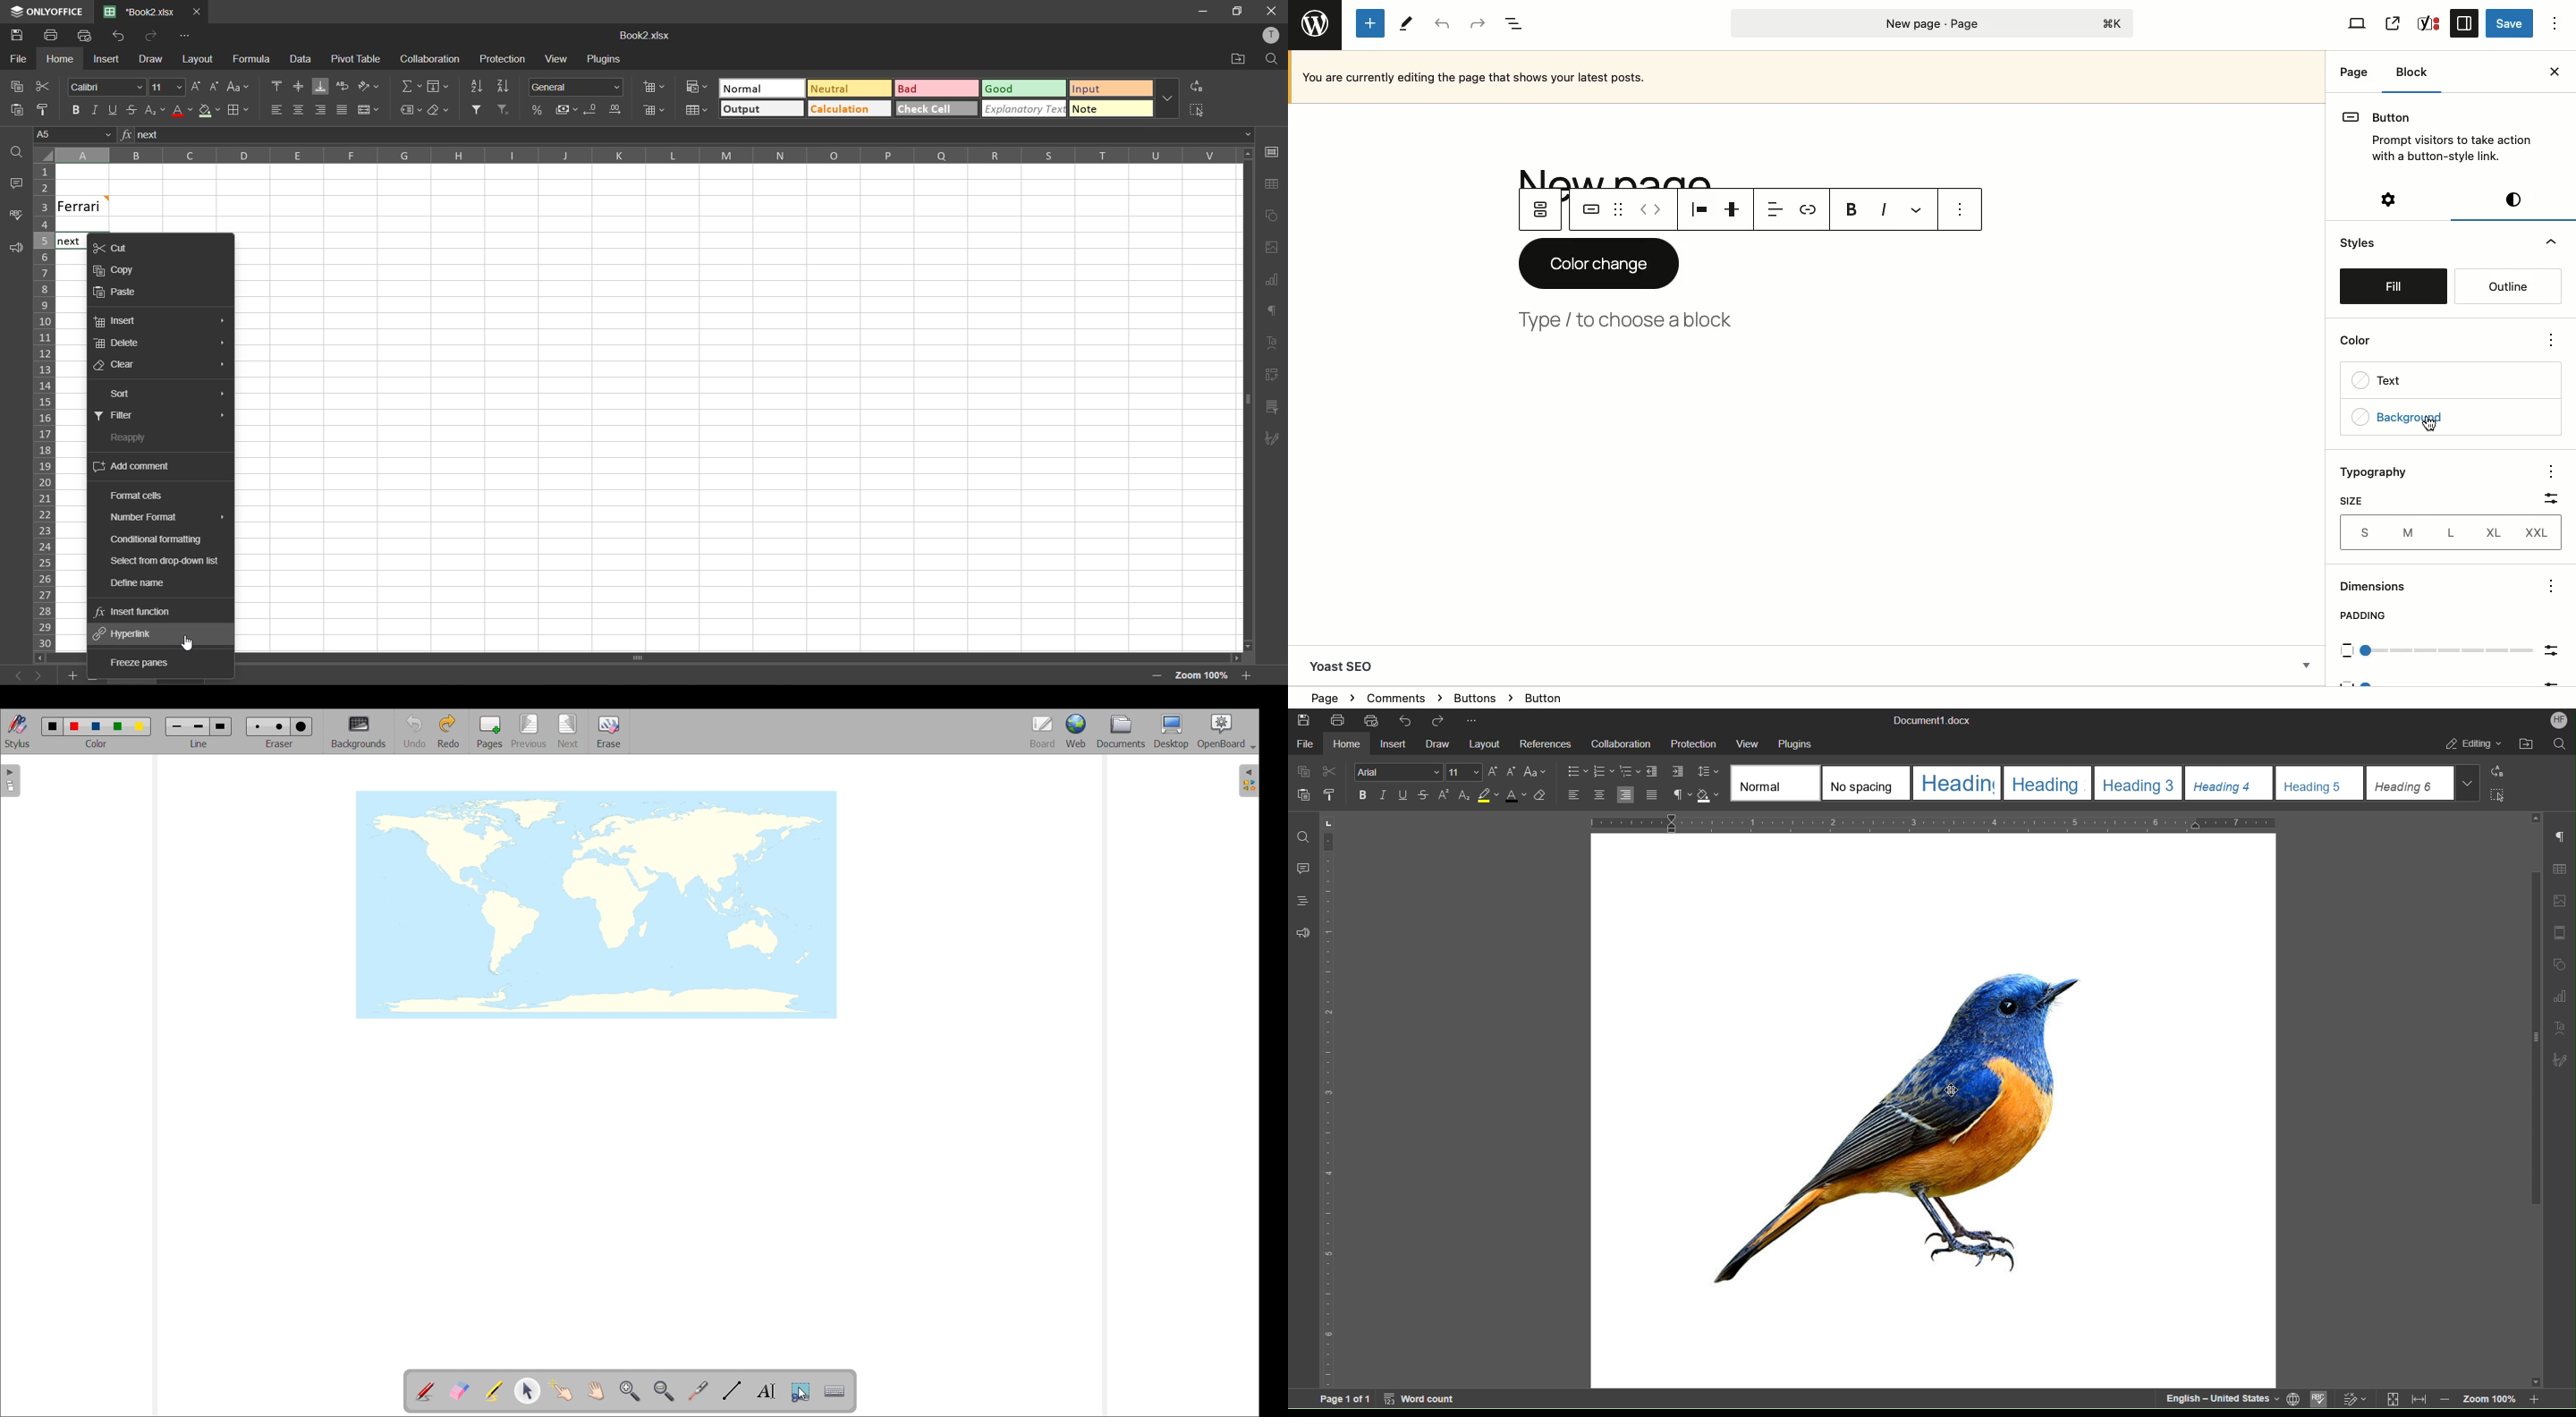 Image resolution: width=2576 pixels, height=1428 pixels. Describe the element at coordinates (2455, 652) in the screenshot. I see `Scale` at that location.